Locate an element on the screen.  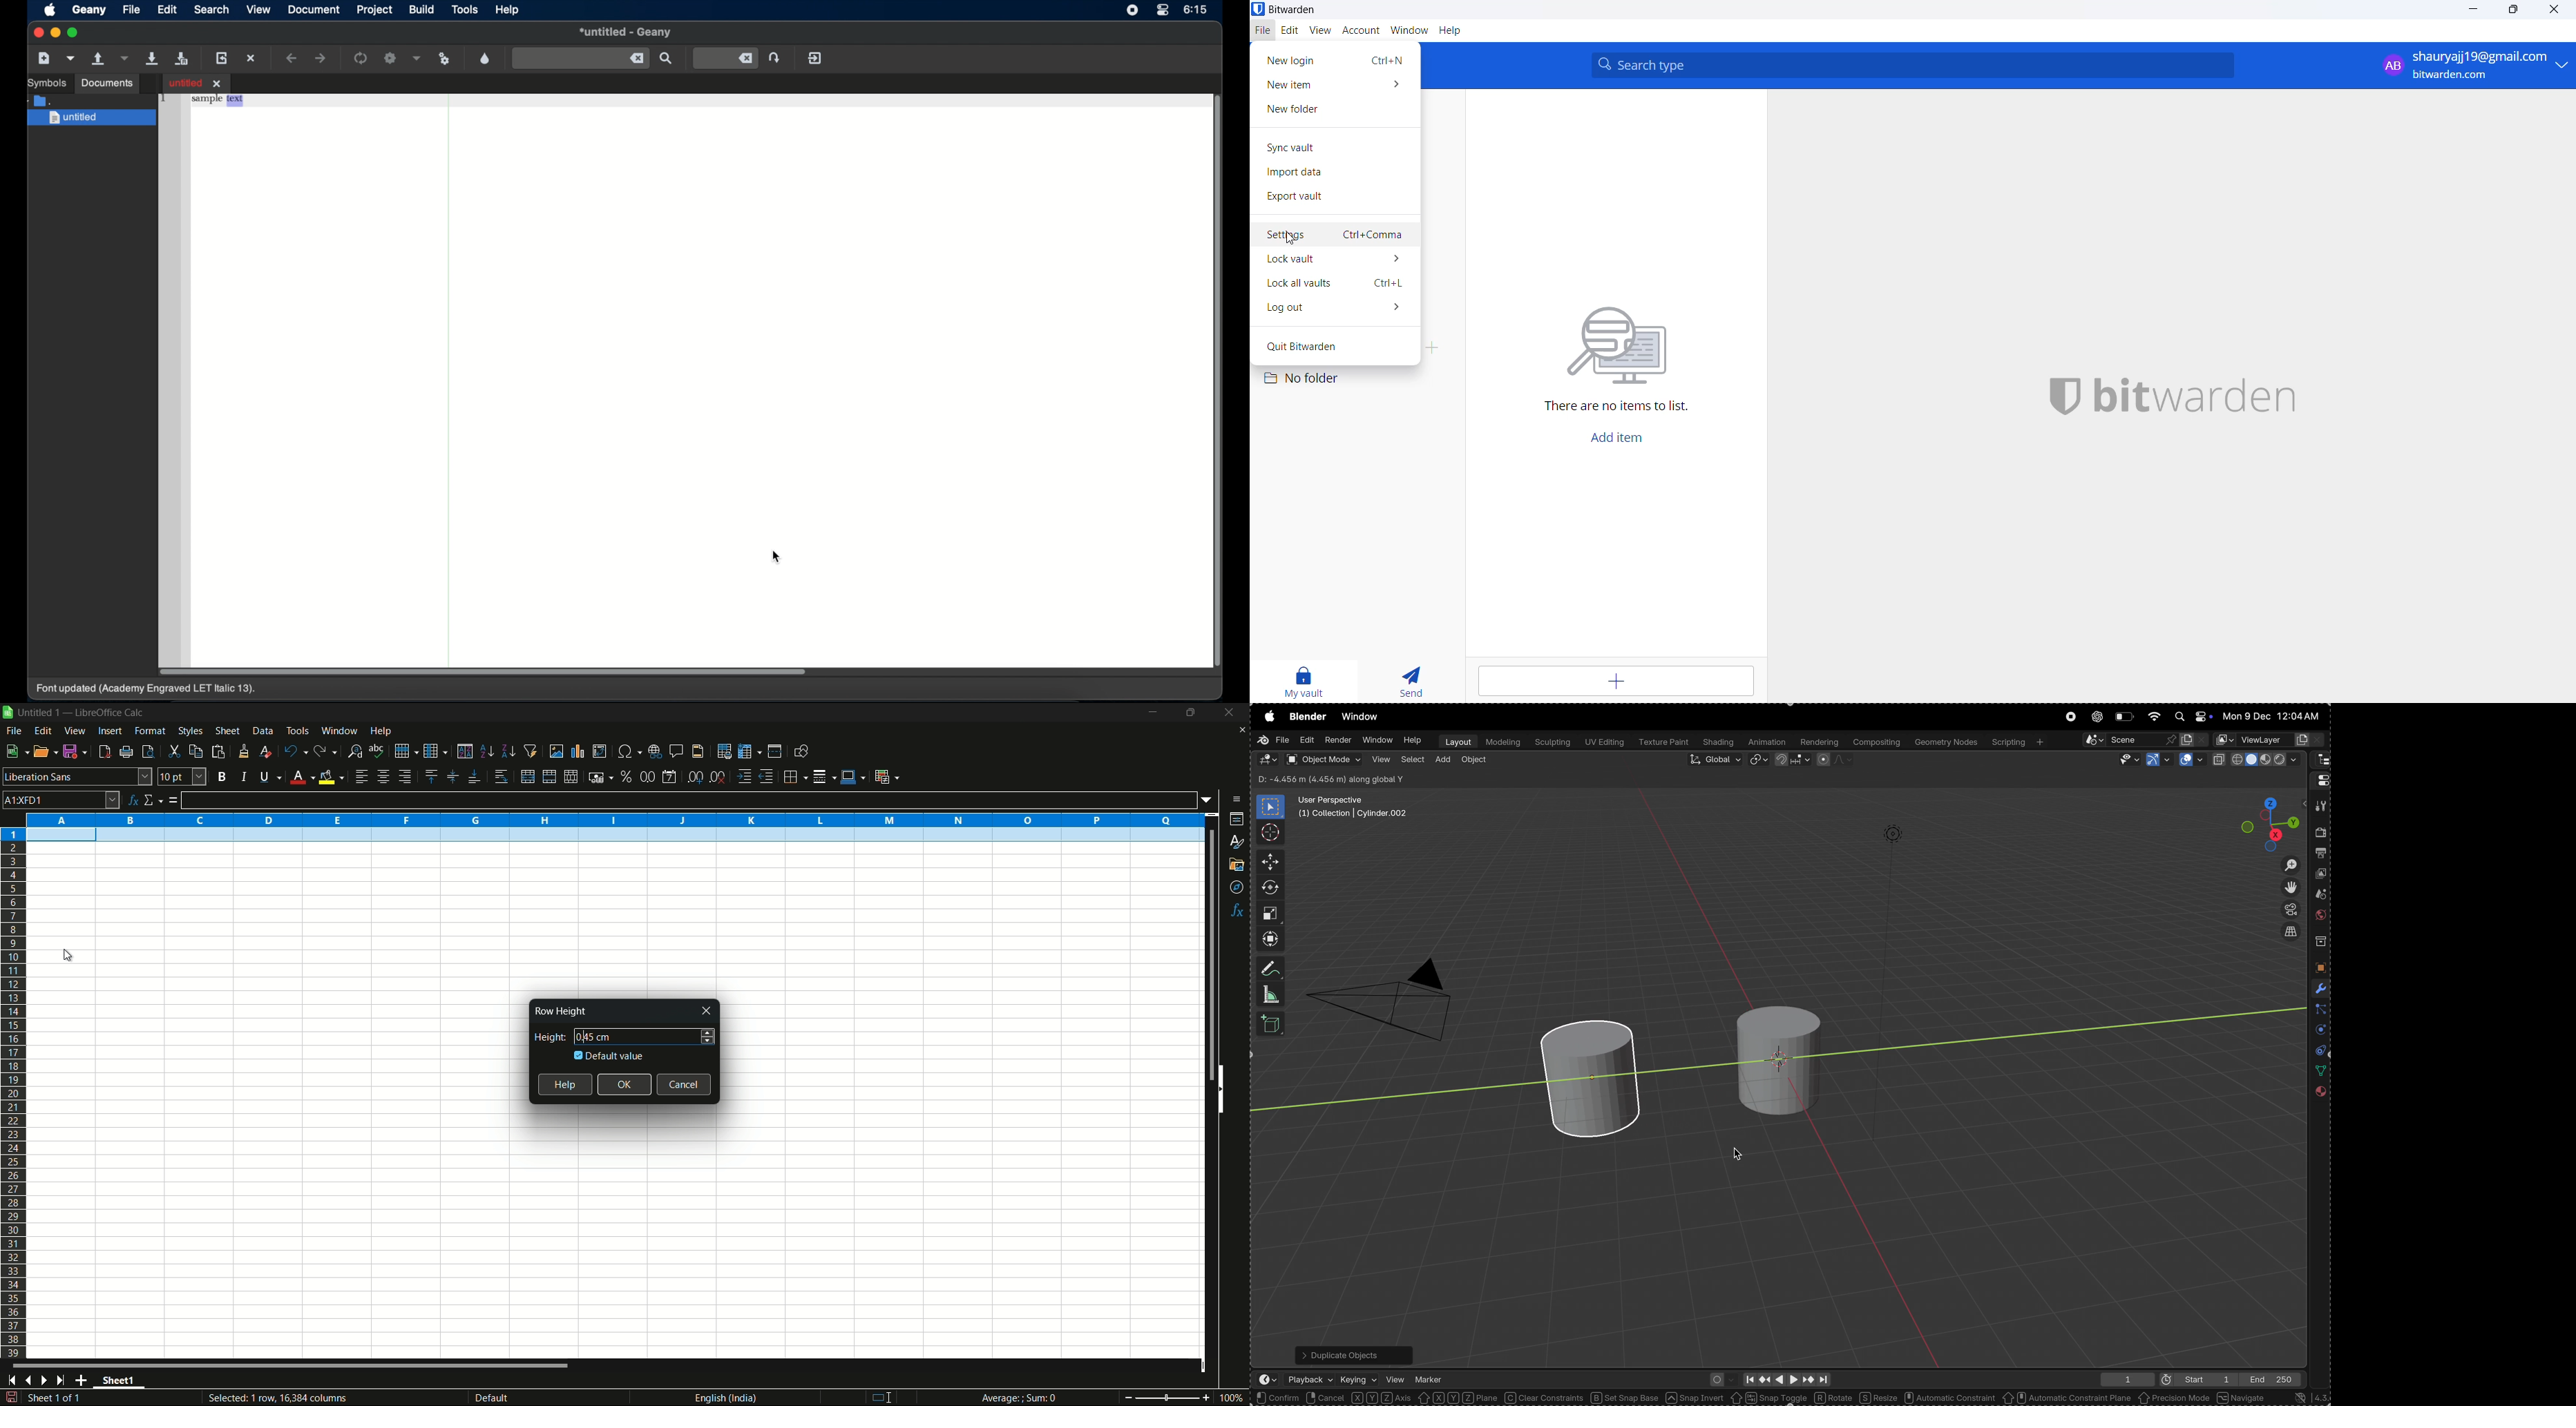
navigator is located at coordinates (1238, 888).